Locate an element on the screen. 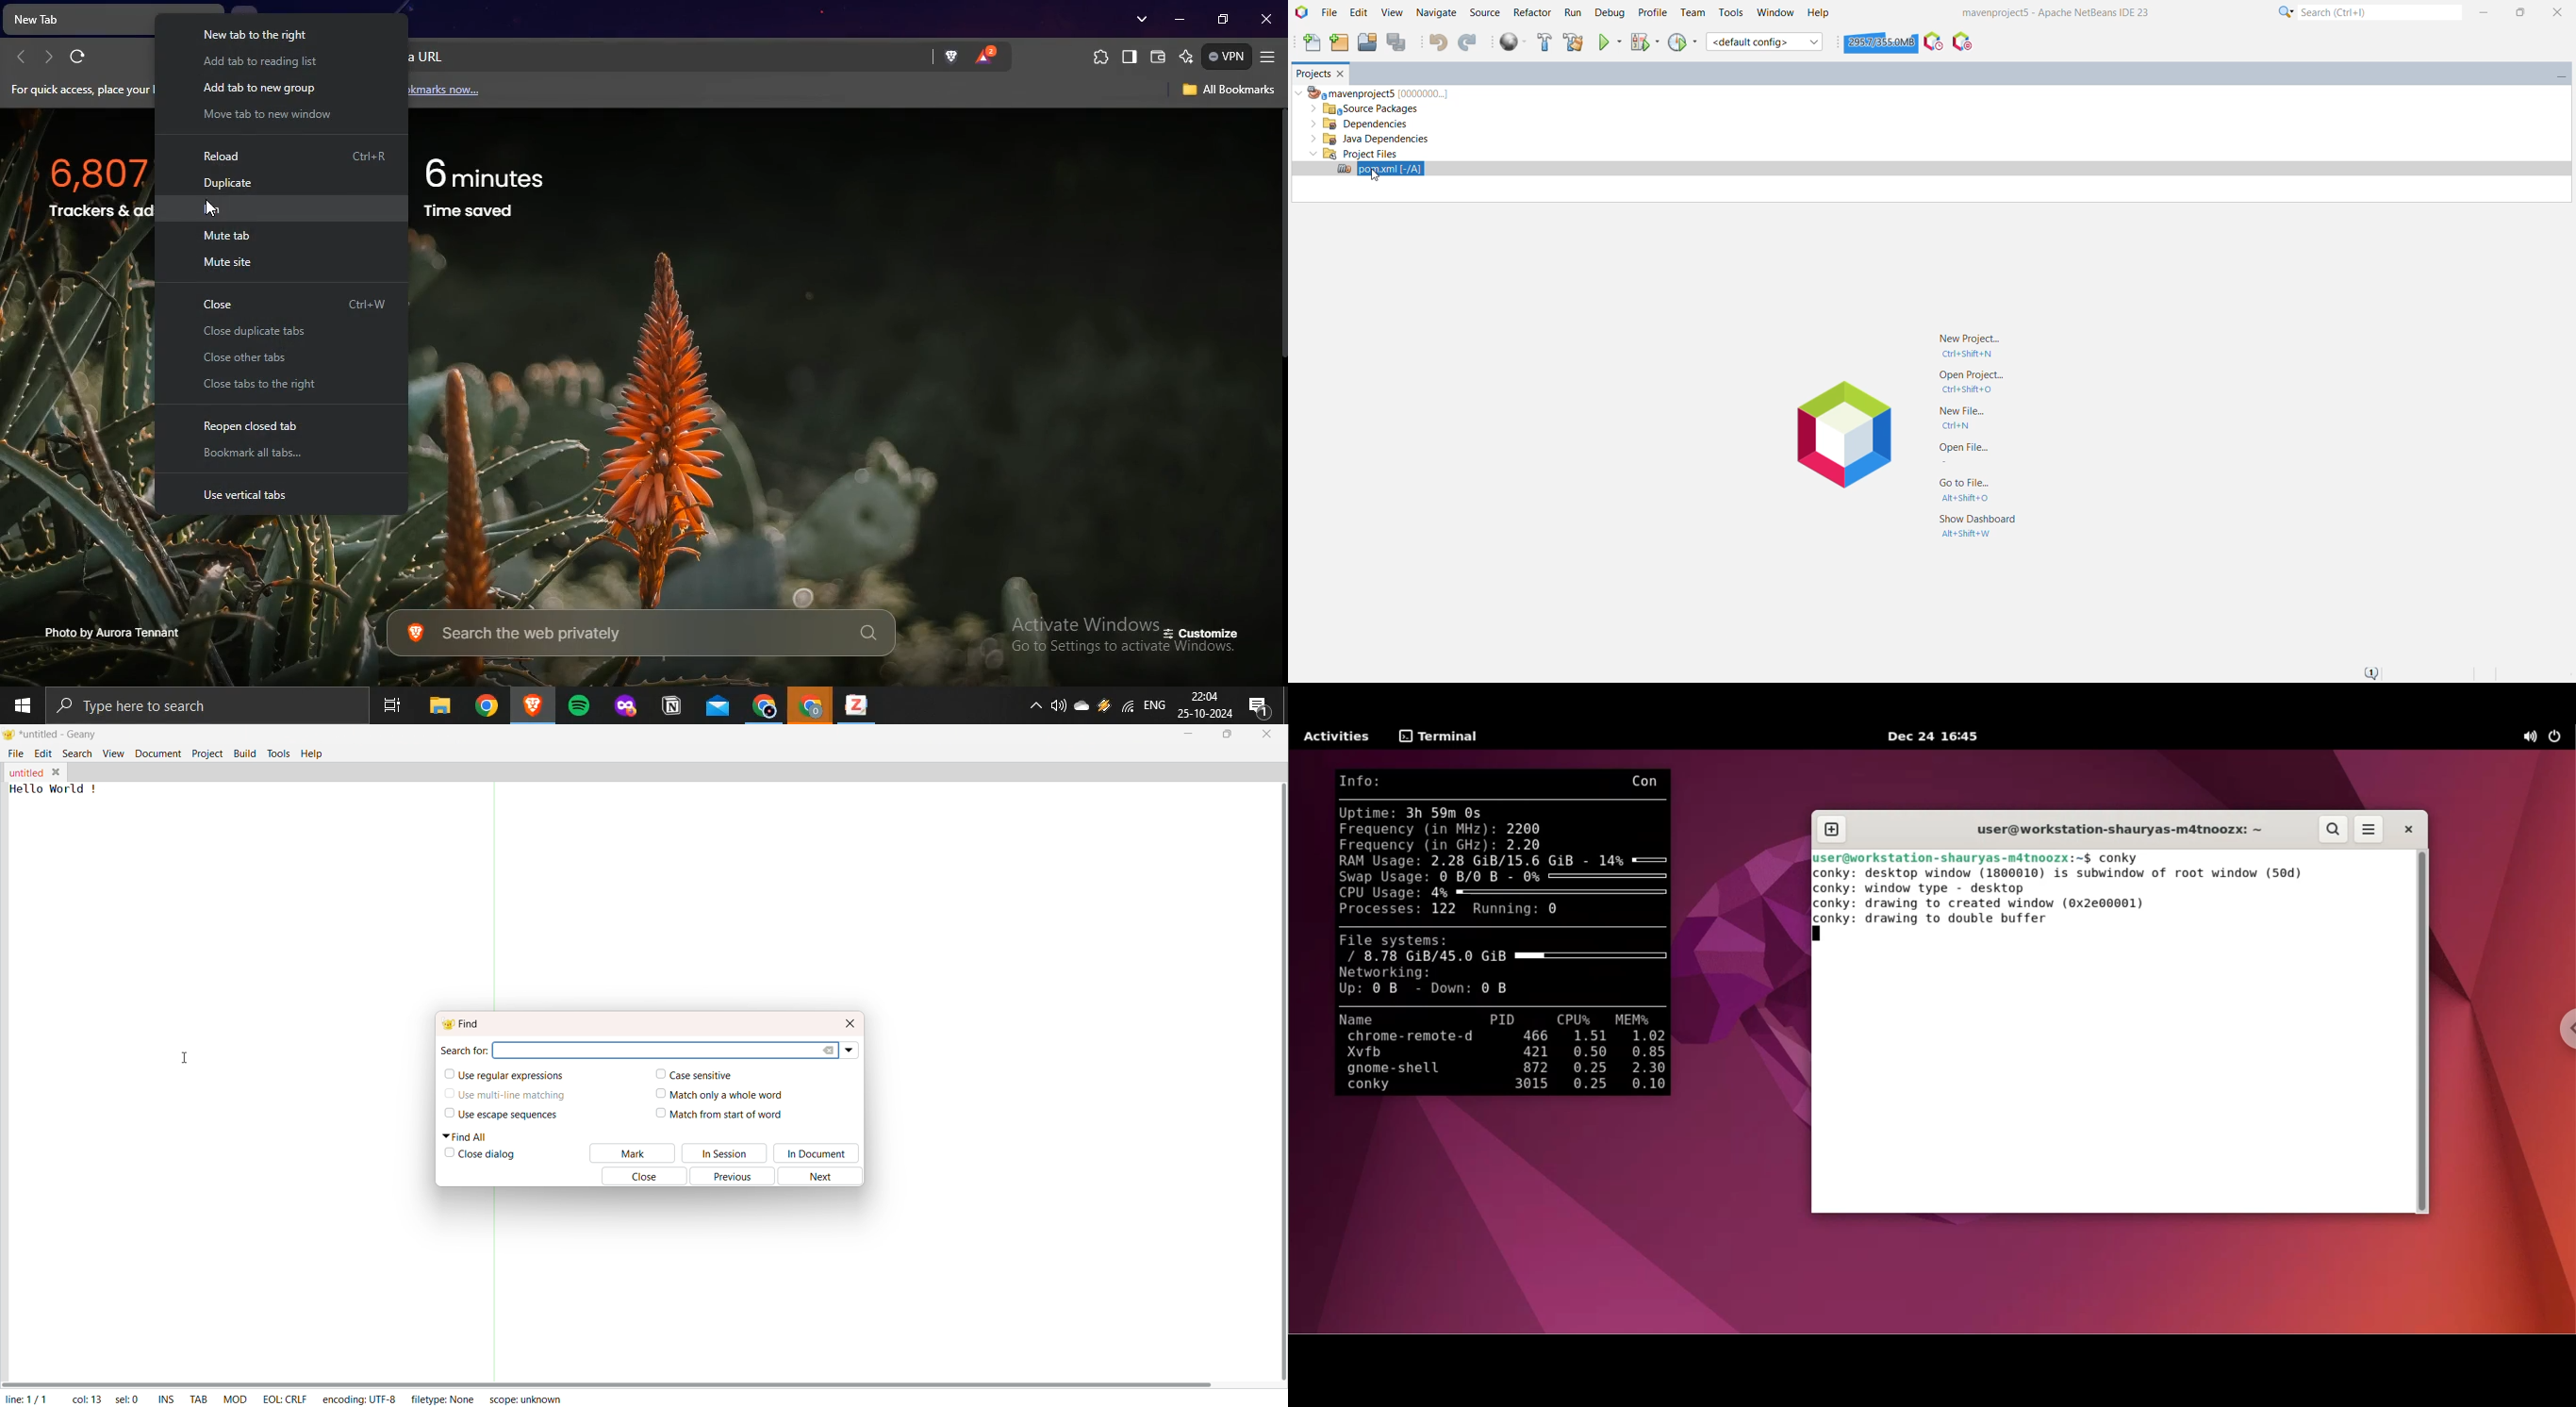  Profile is located at coordinates (1651, 13).